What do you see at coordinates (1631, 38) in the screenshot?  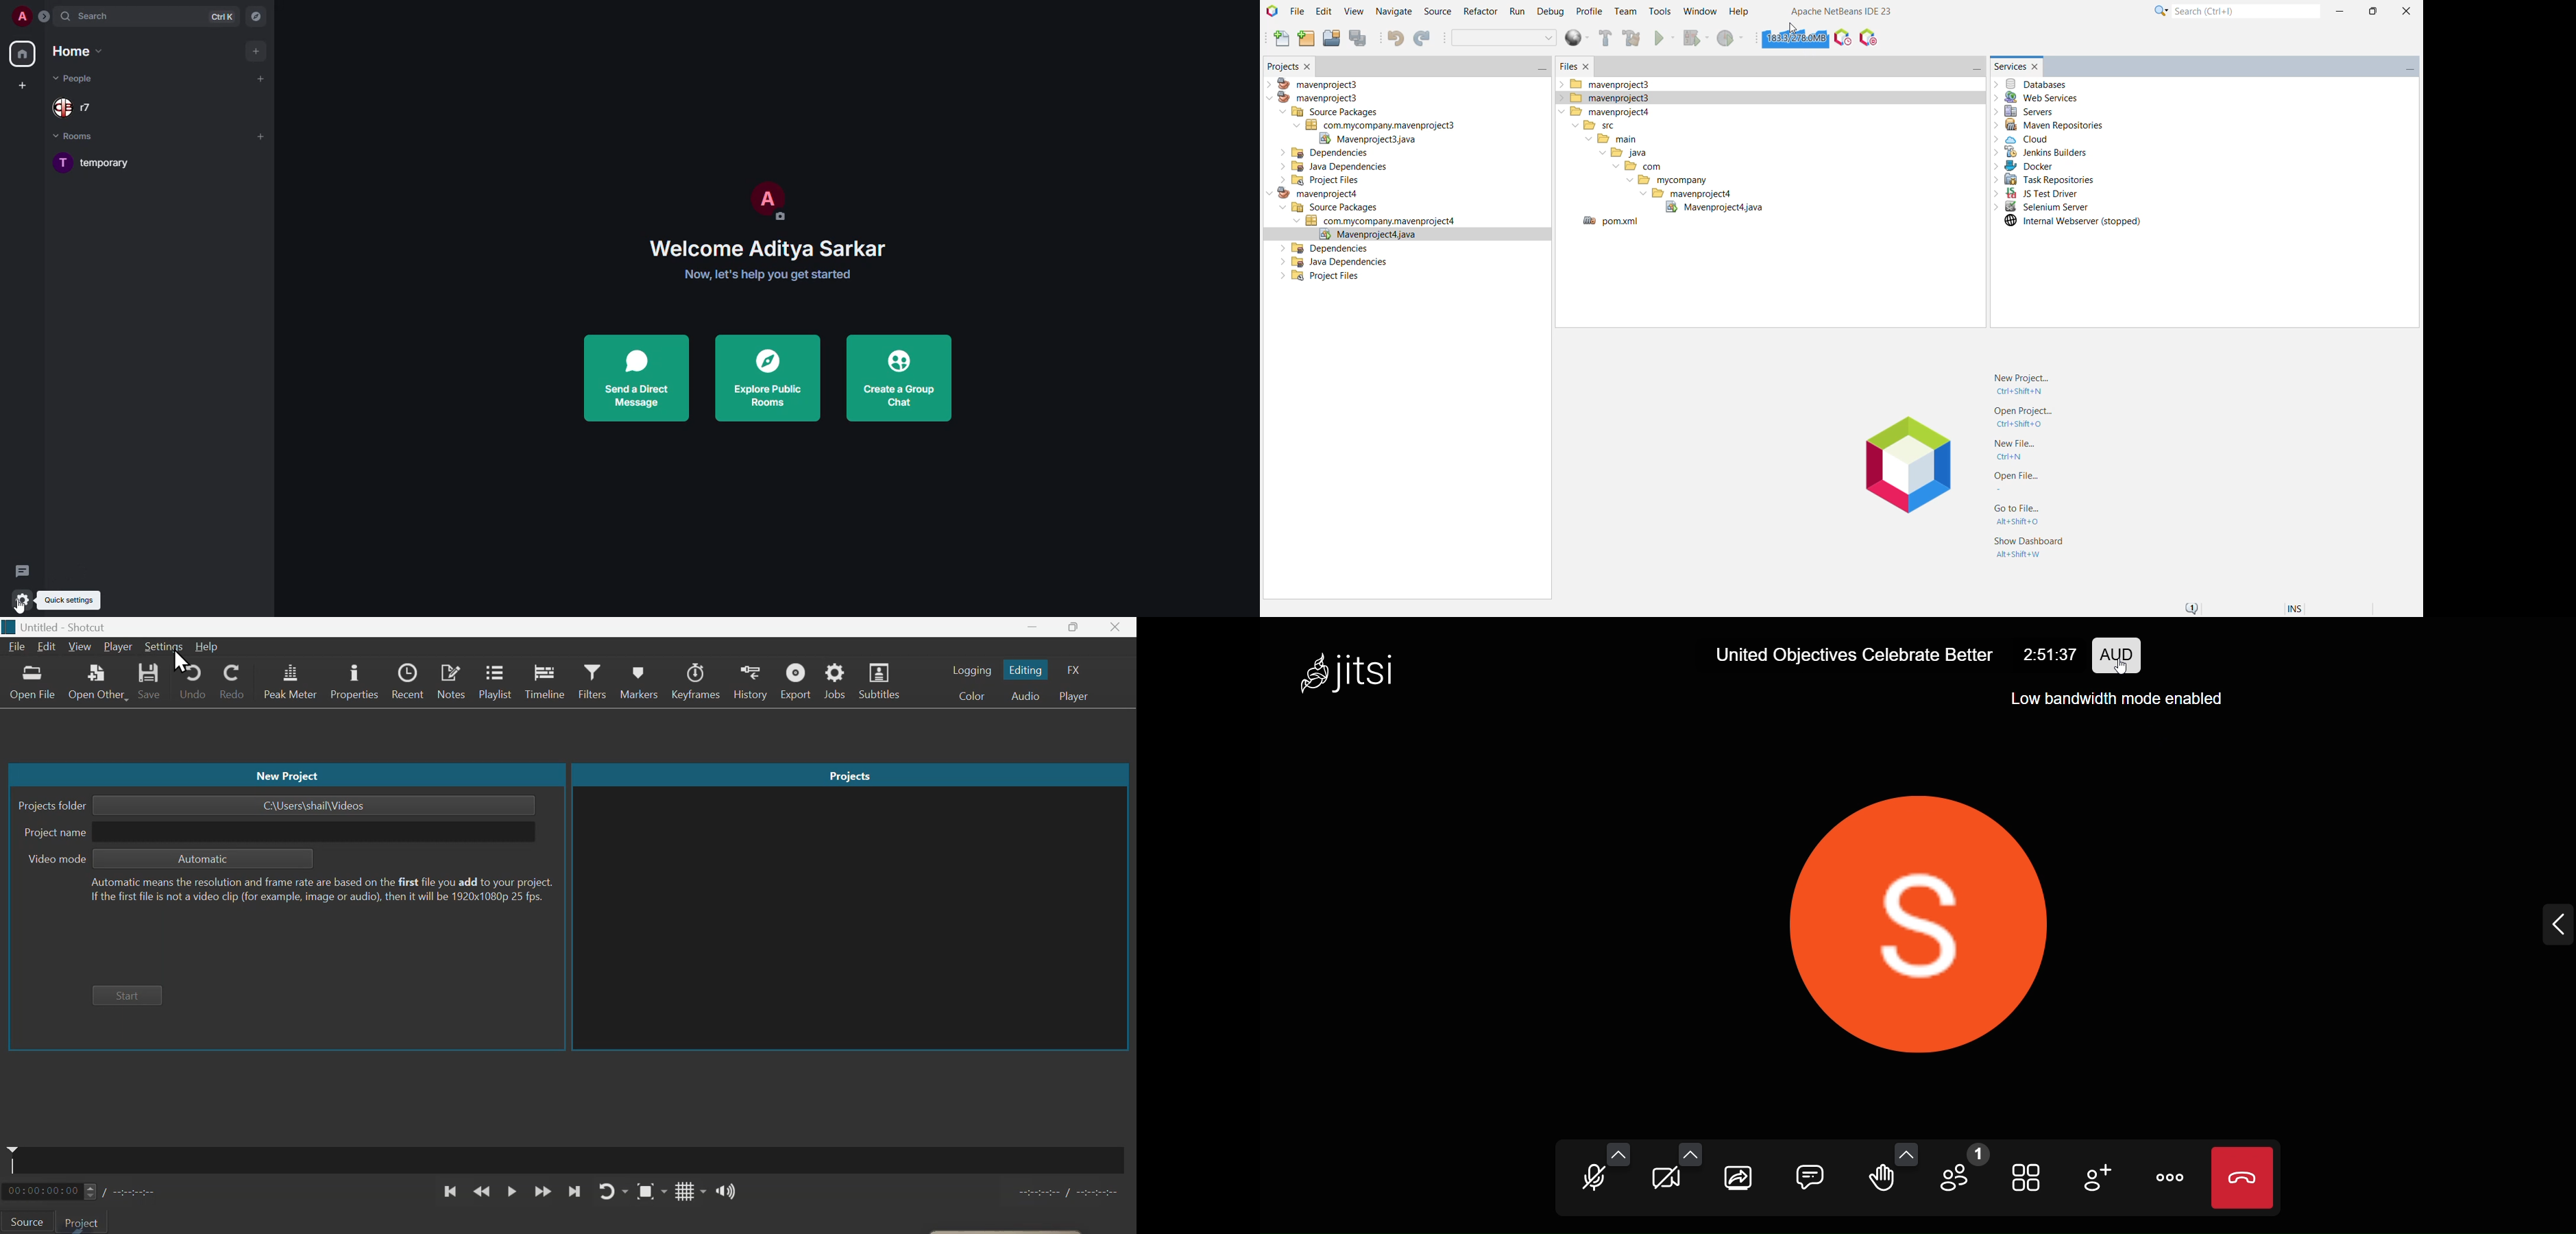 I see `Clean and build Project` at bounding box center [1631, 38].